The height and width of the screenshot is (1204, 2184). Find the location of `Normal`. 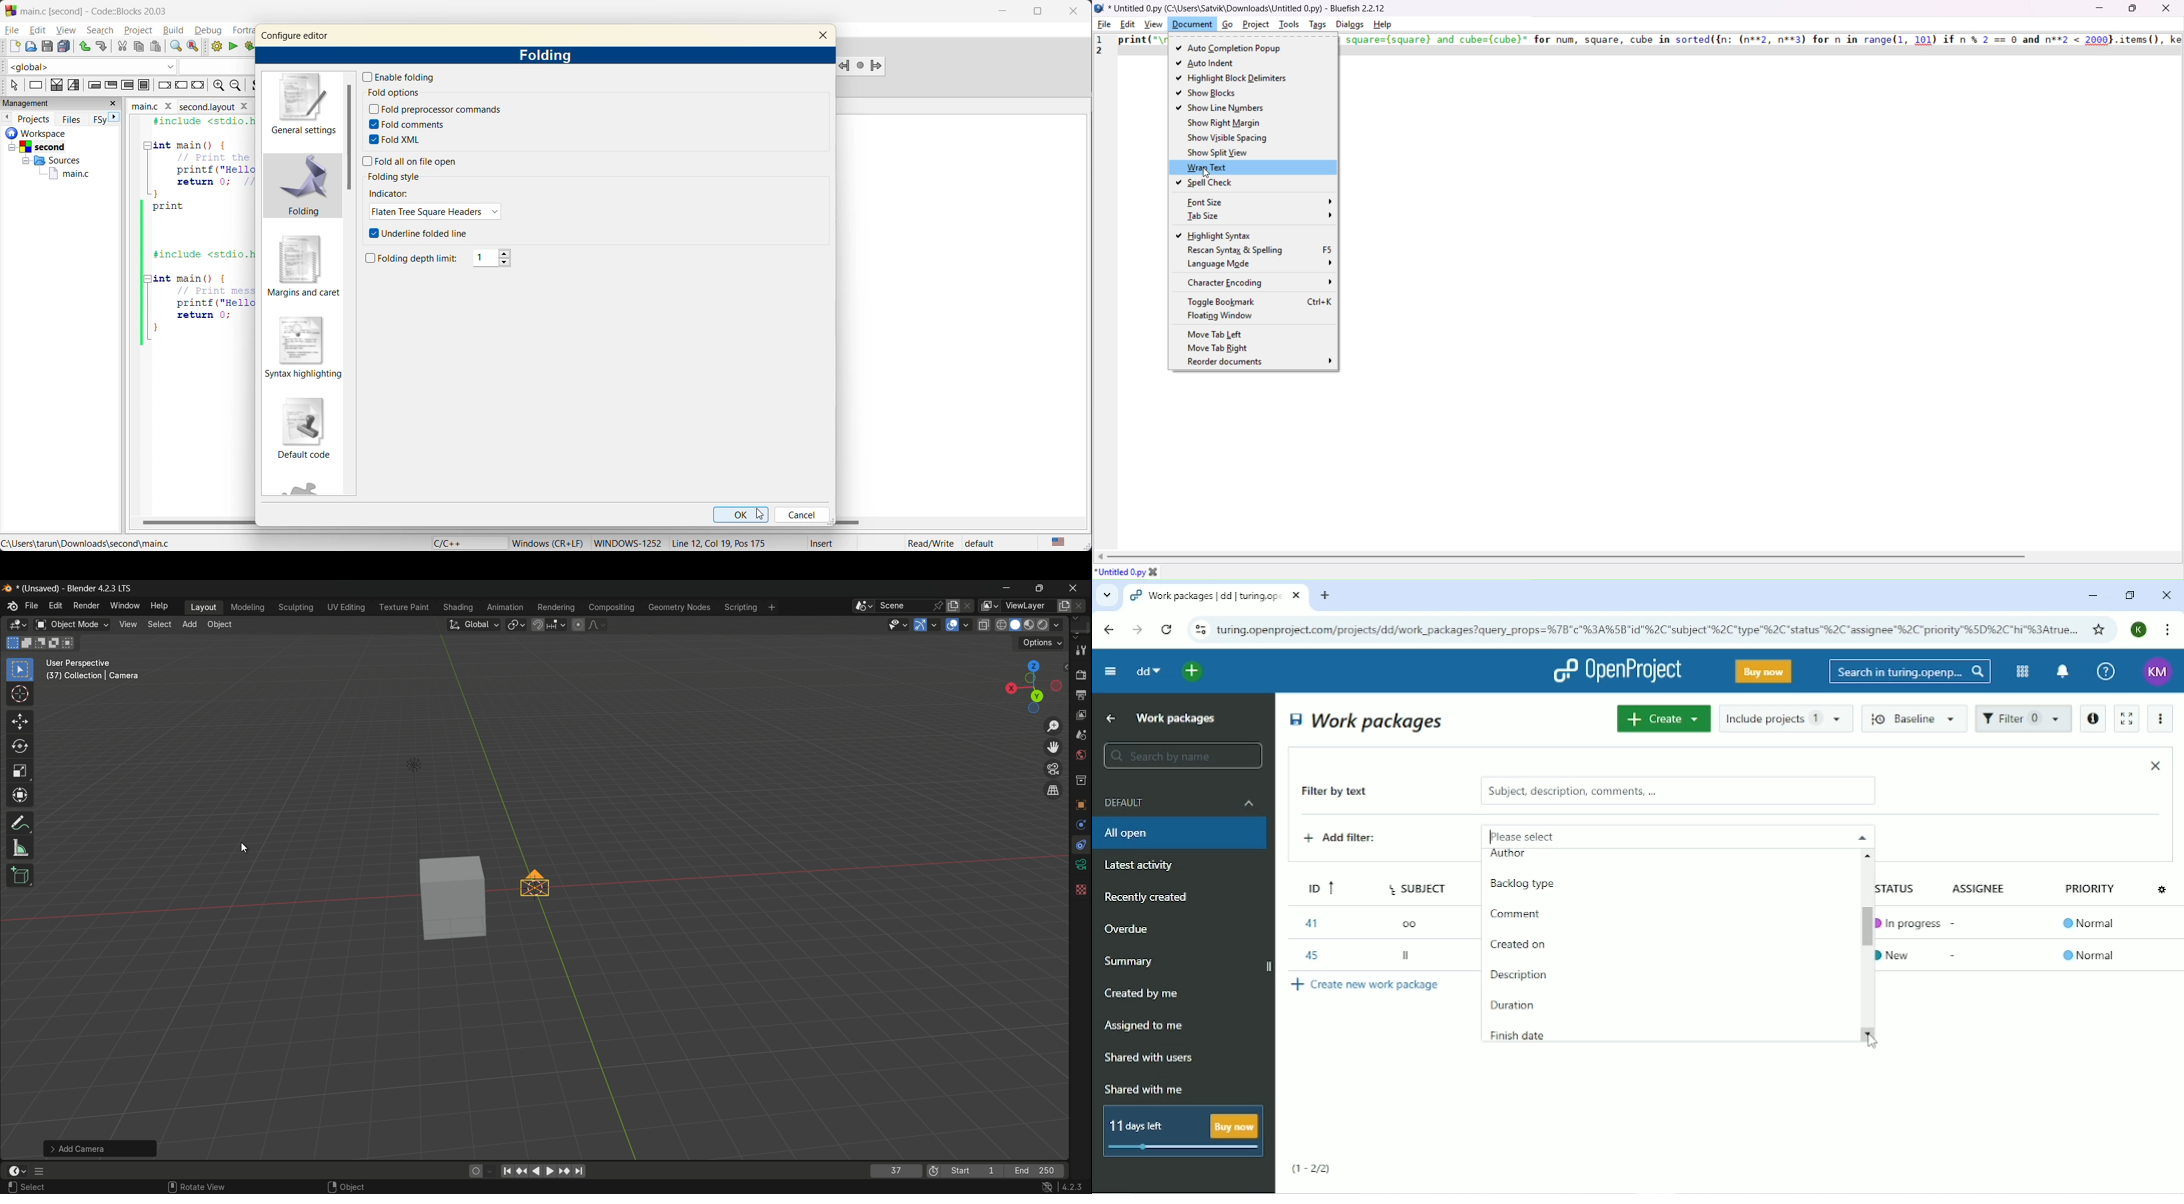

Normal is located at coordinates (2089, 955).